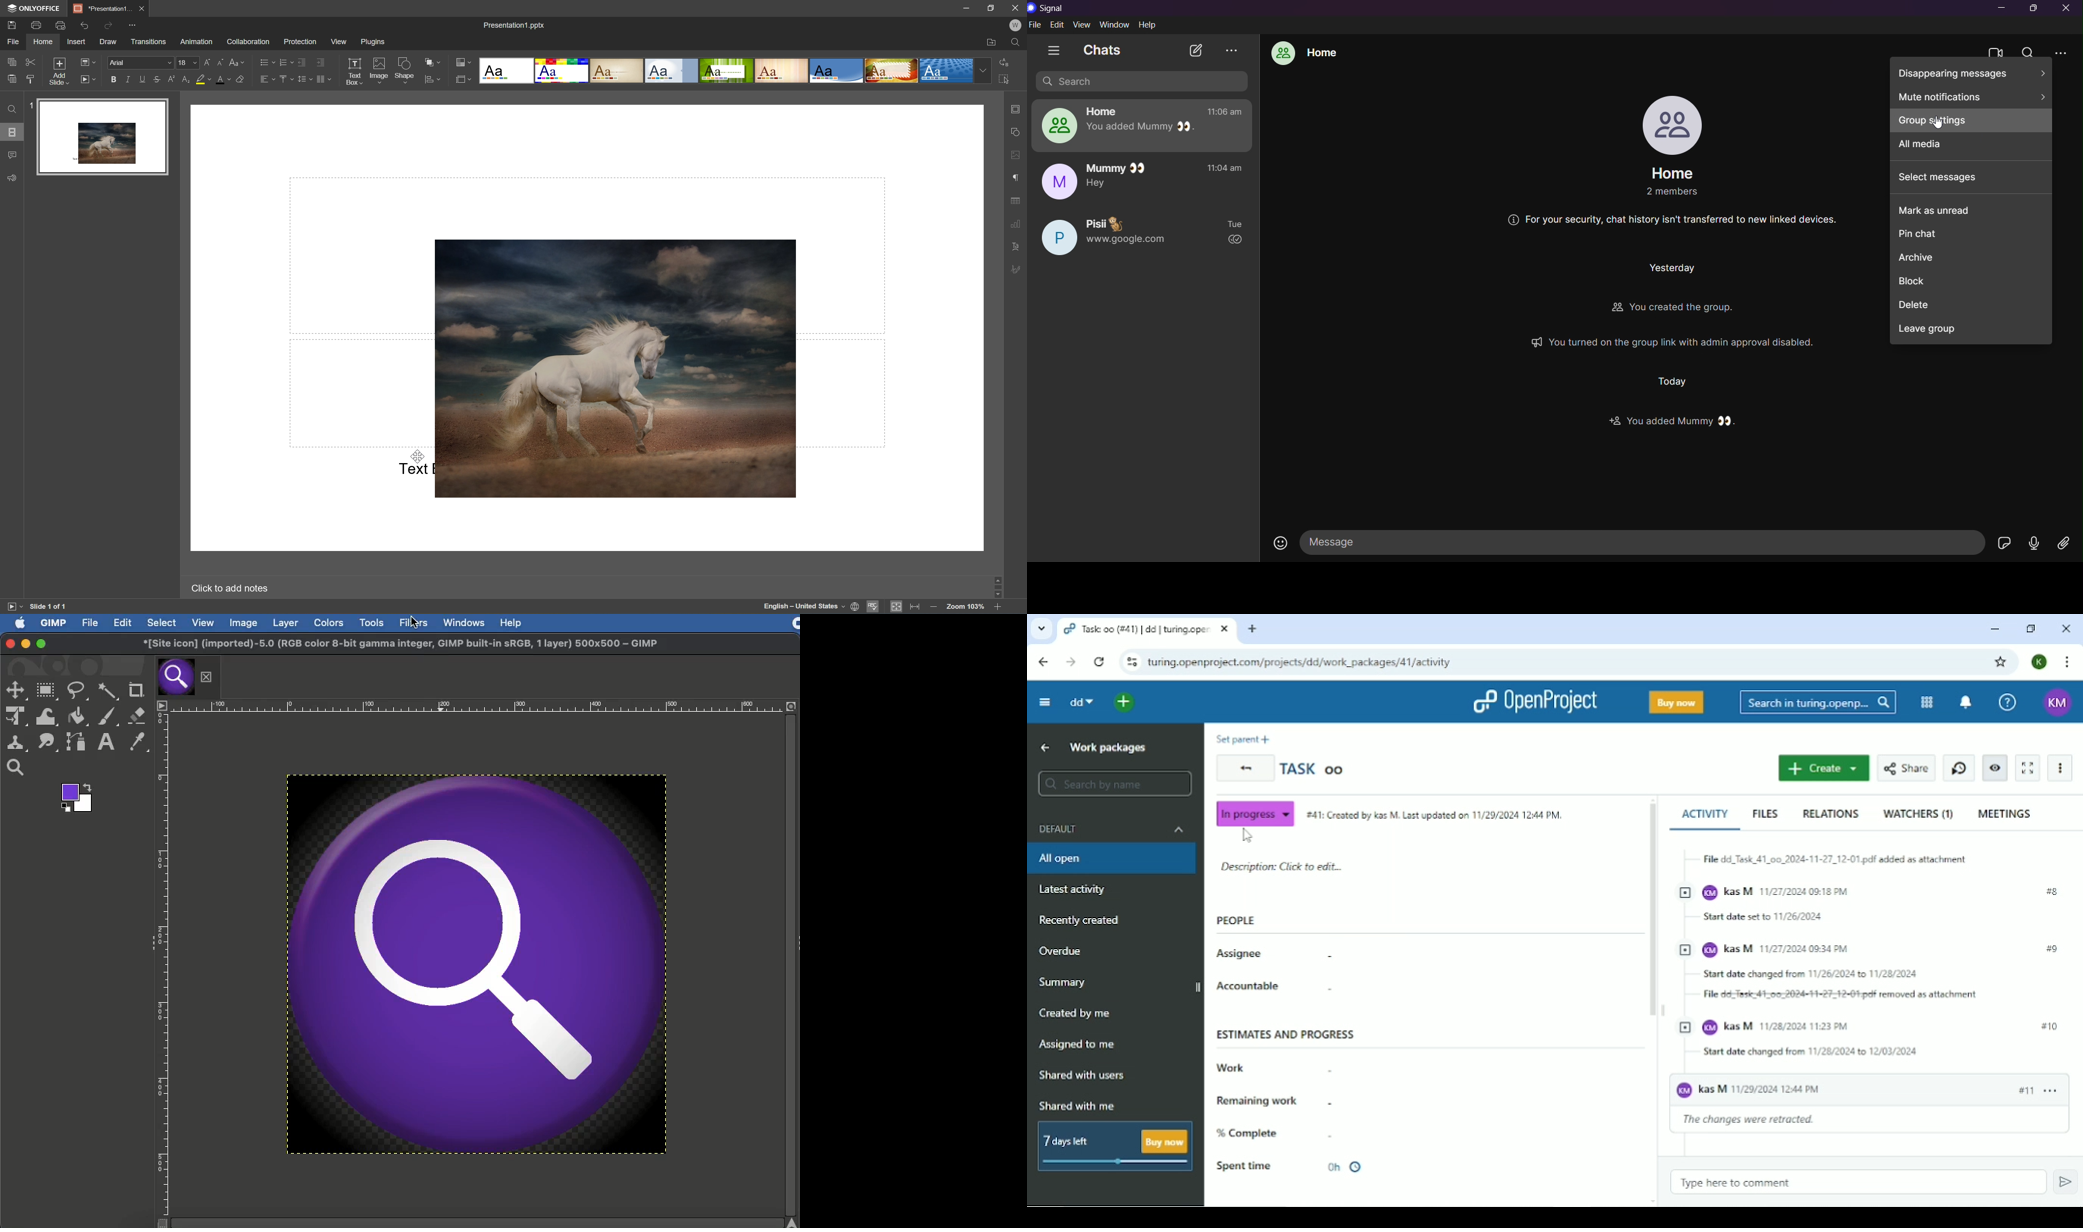  I want to click on mute notifications, so click(1972, 95).